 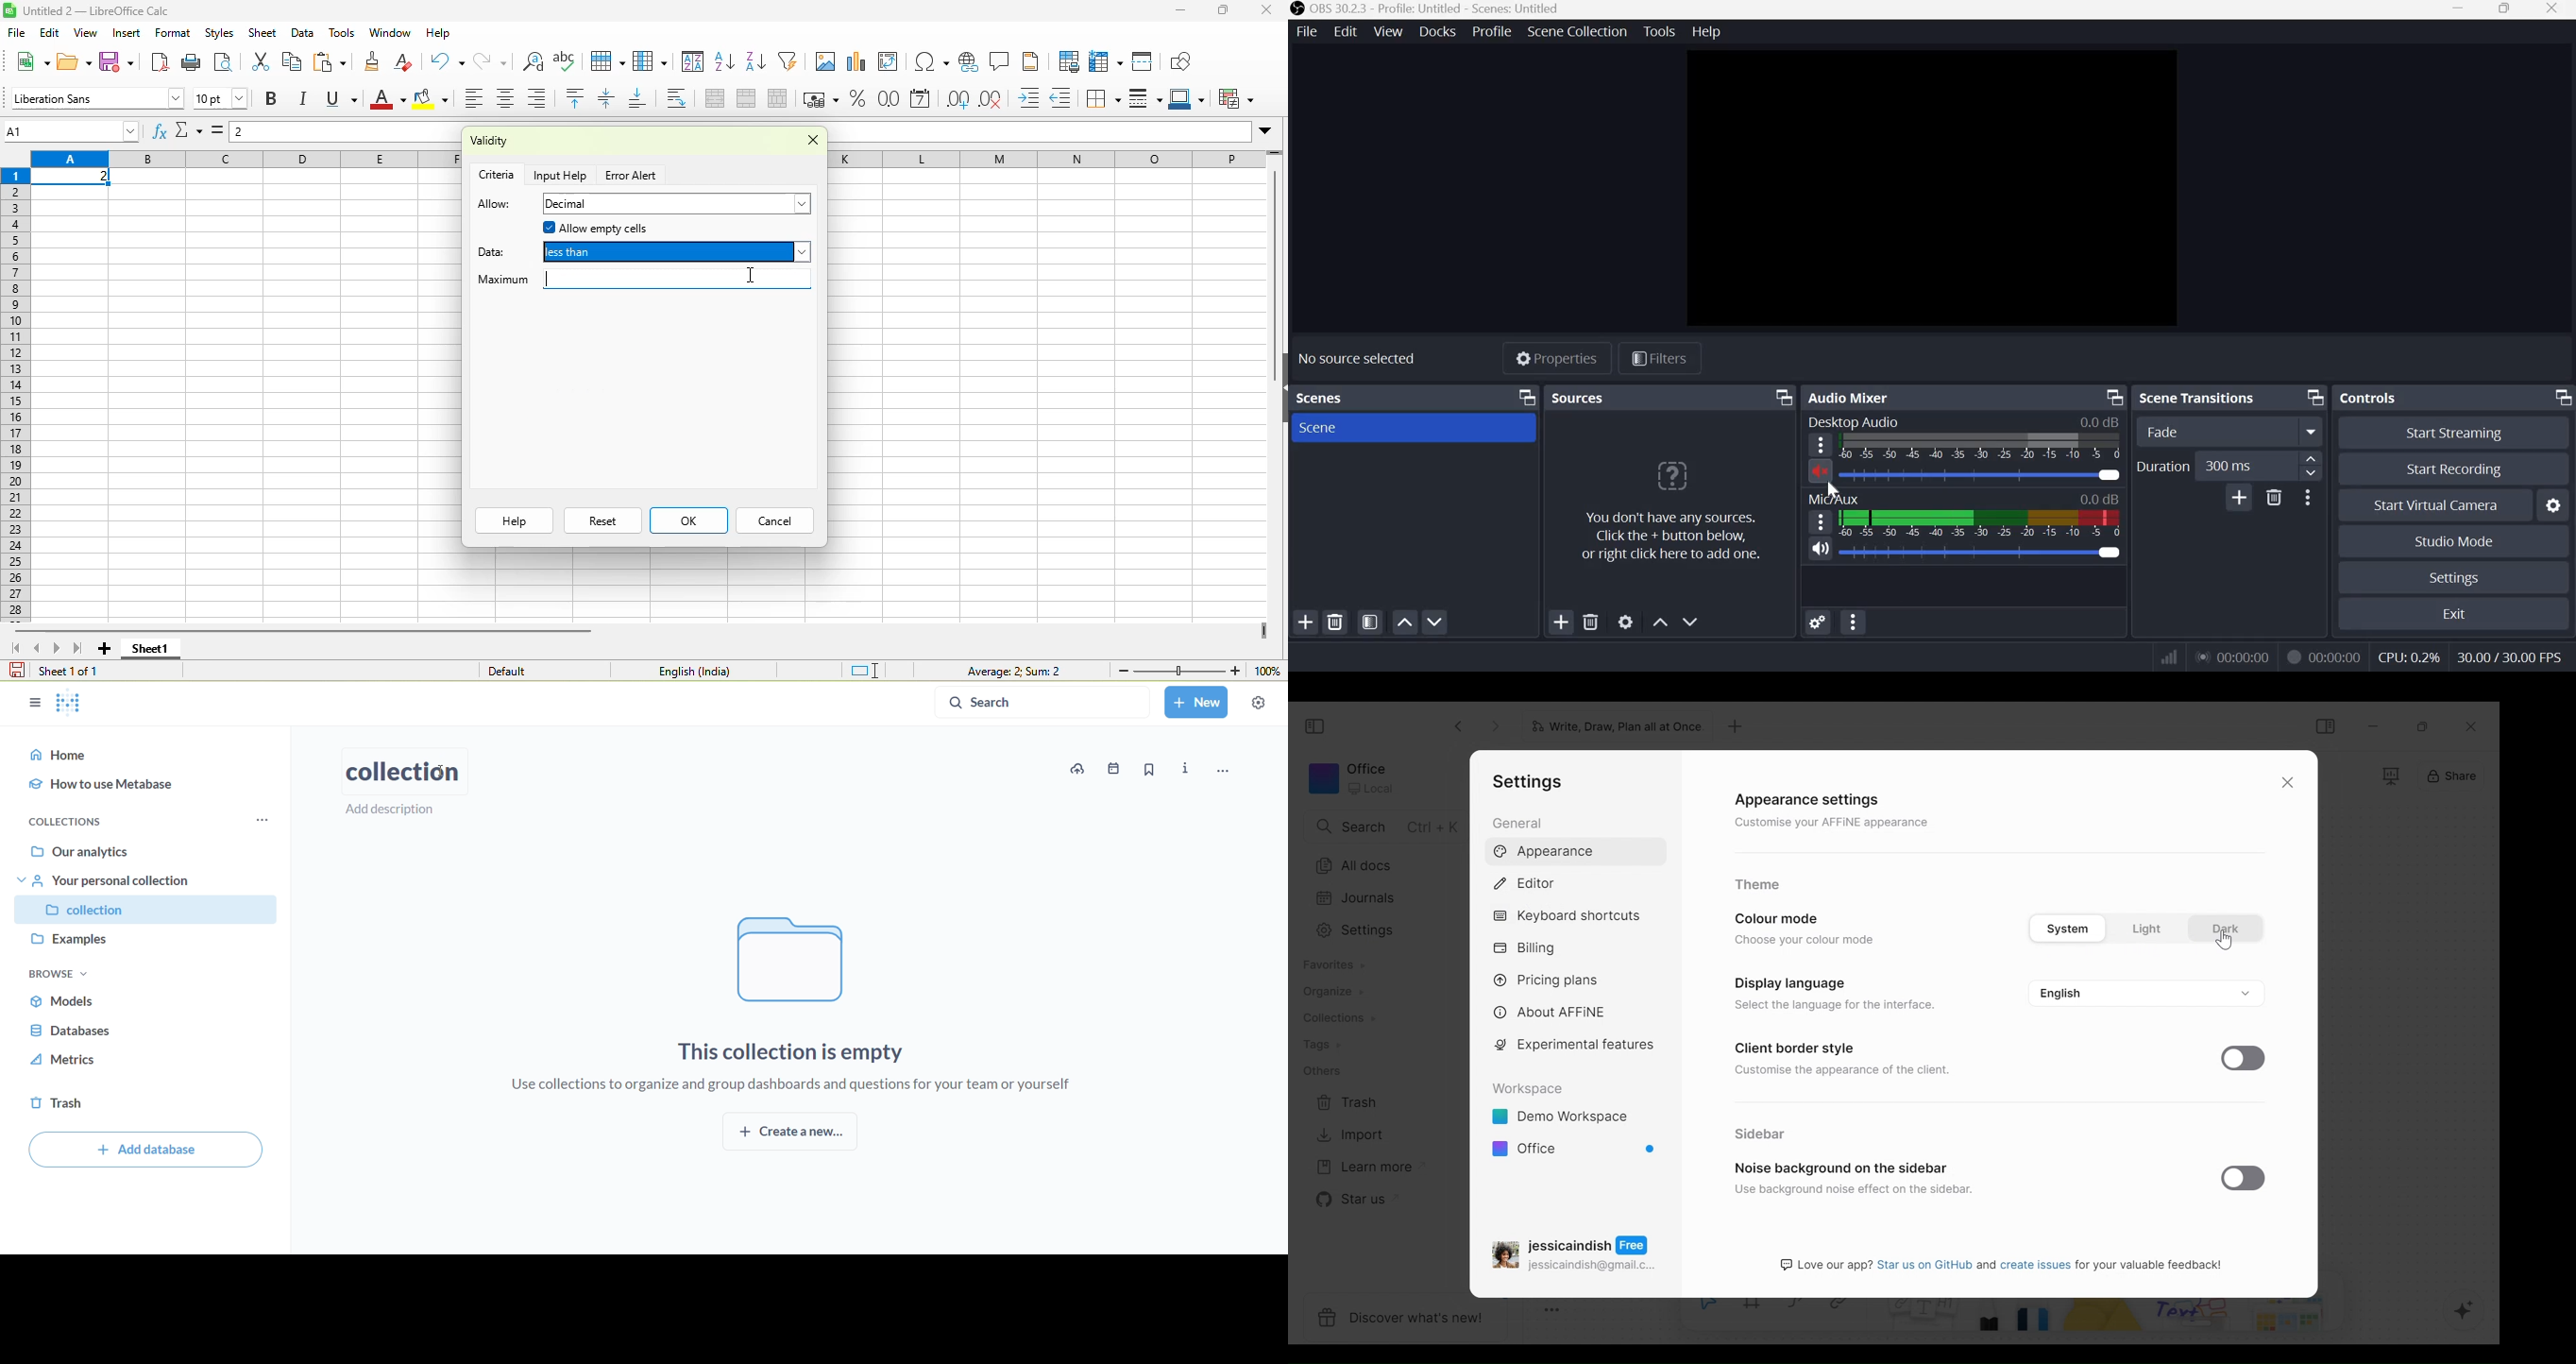 I want to click on merge and center, so click(x=715, y=100).